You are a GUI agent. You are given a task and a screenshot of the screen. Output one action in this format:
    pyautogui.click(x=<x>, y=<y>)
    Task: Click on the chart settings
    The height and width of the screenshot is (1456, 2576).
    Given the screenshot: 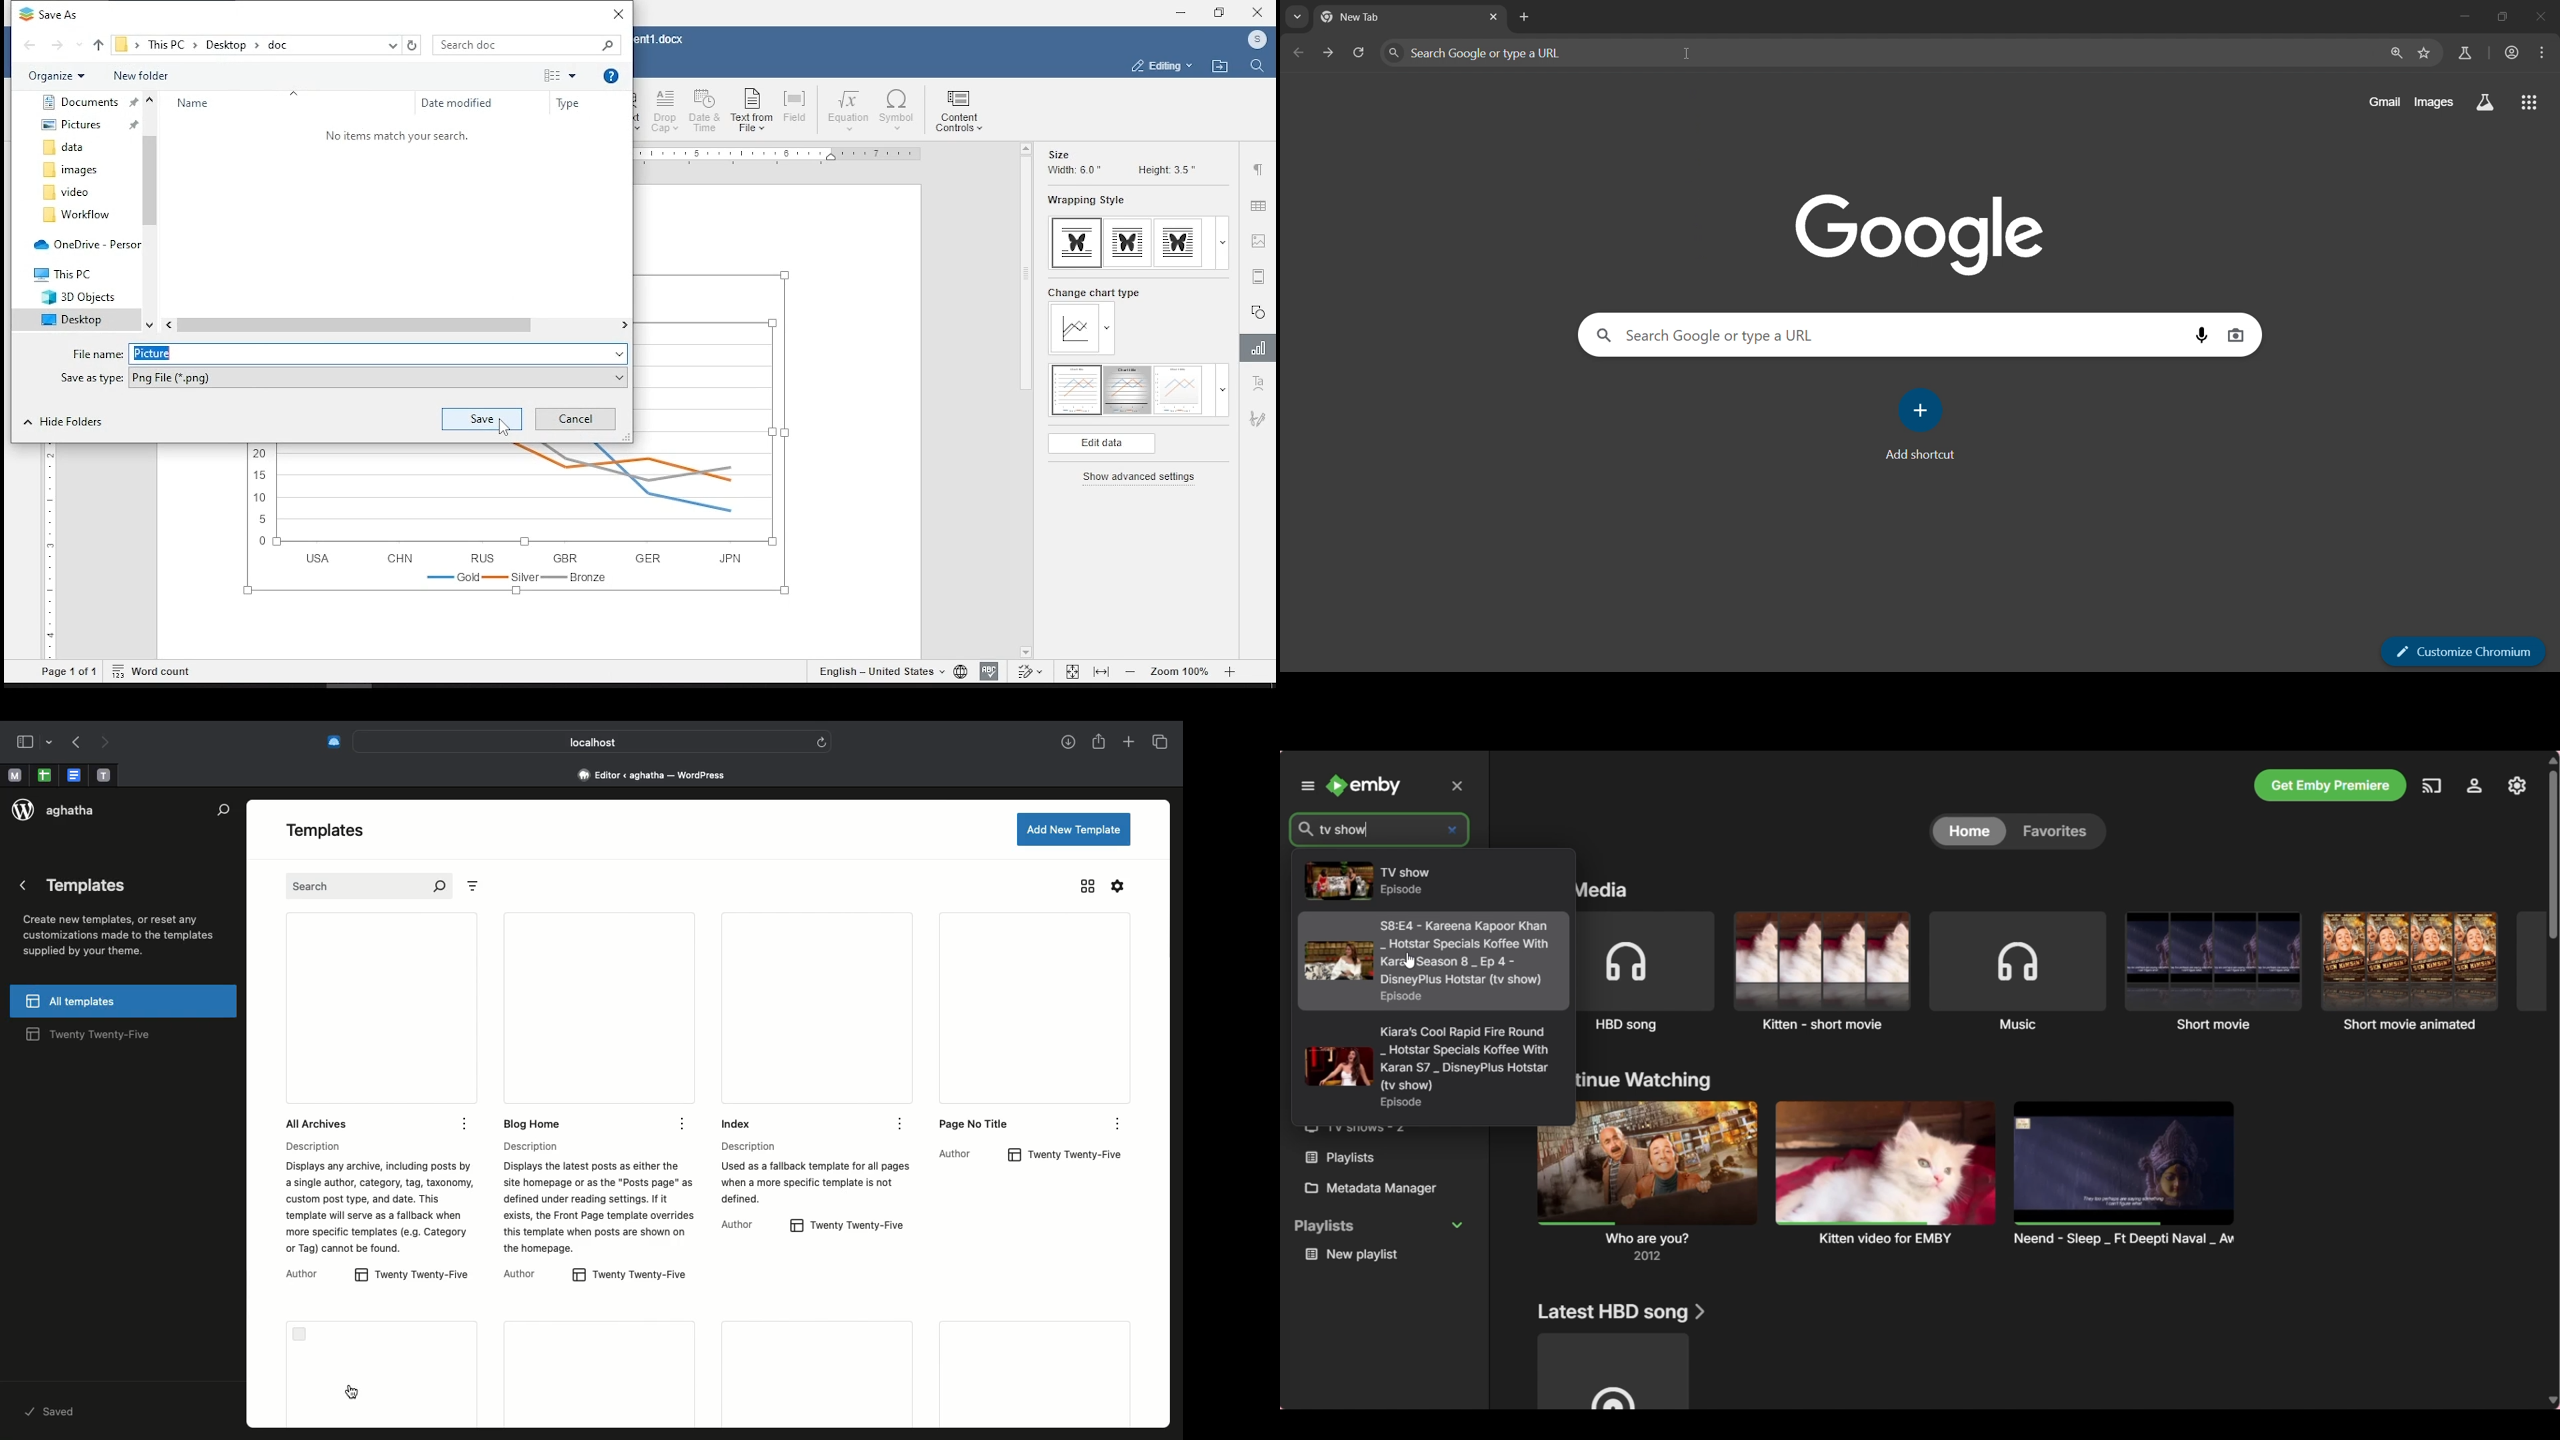 What is the action you would take?
    pyautogui.click(x=1261, y=350)
    